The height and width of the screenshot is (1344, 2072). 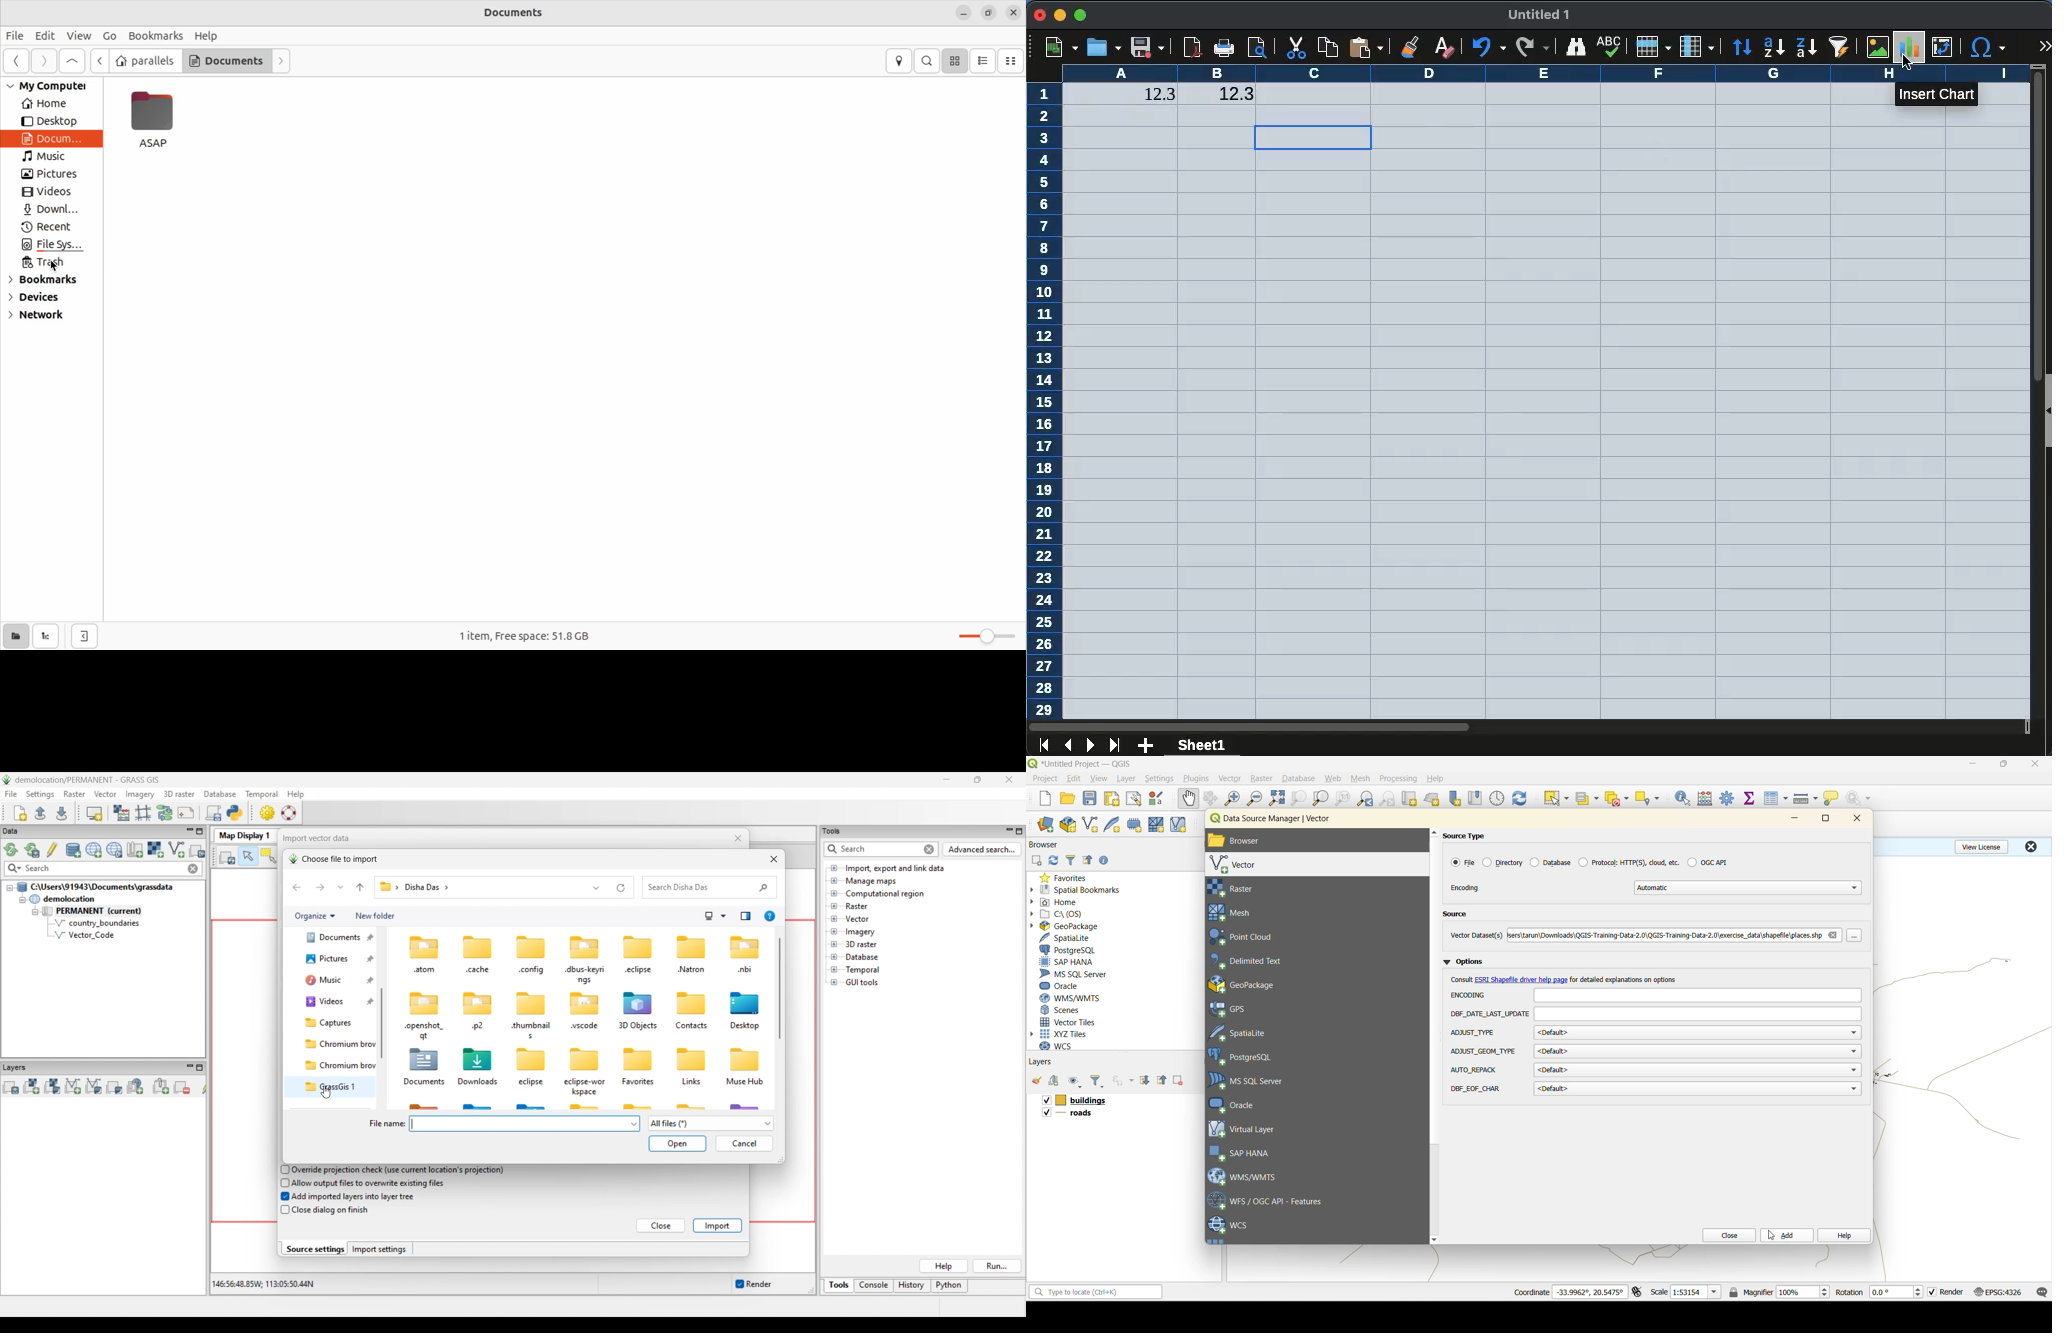 What do you see at coordinates (1497, 799) in the screenshot?
I see `control panel` at bounding box center [1497, 799].